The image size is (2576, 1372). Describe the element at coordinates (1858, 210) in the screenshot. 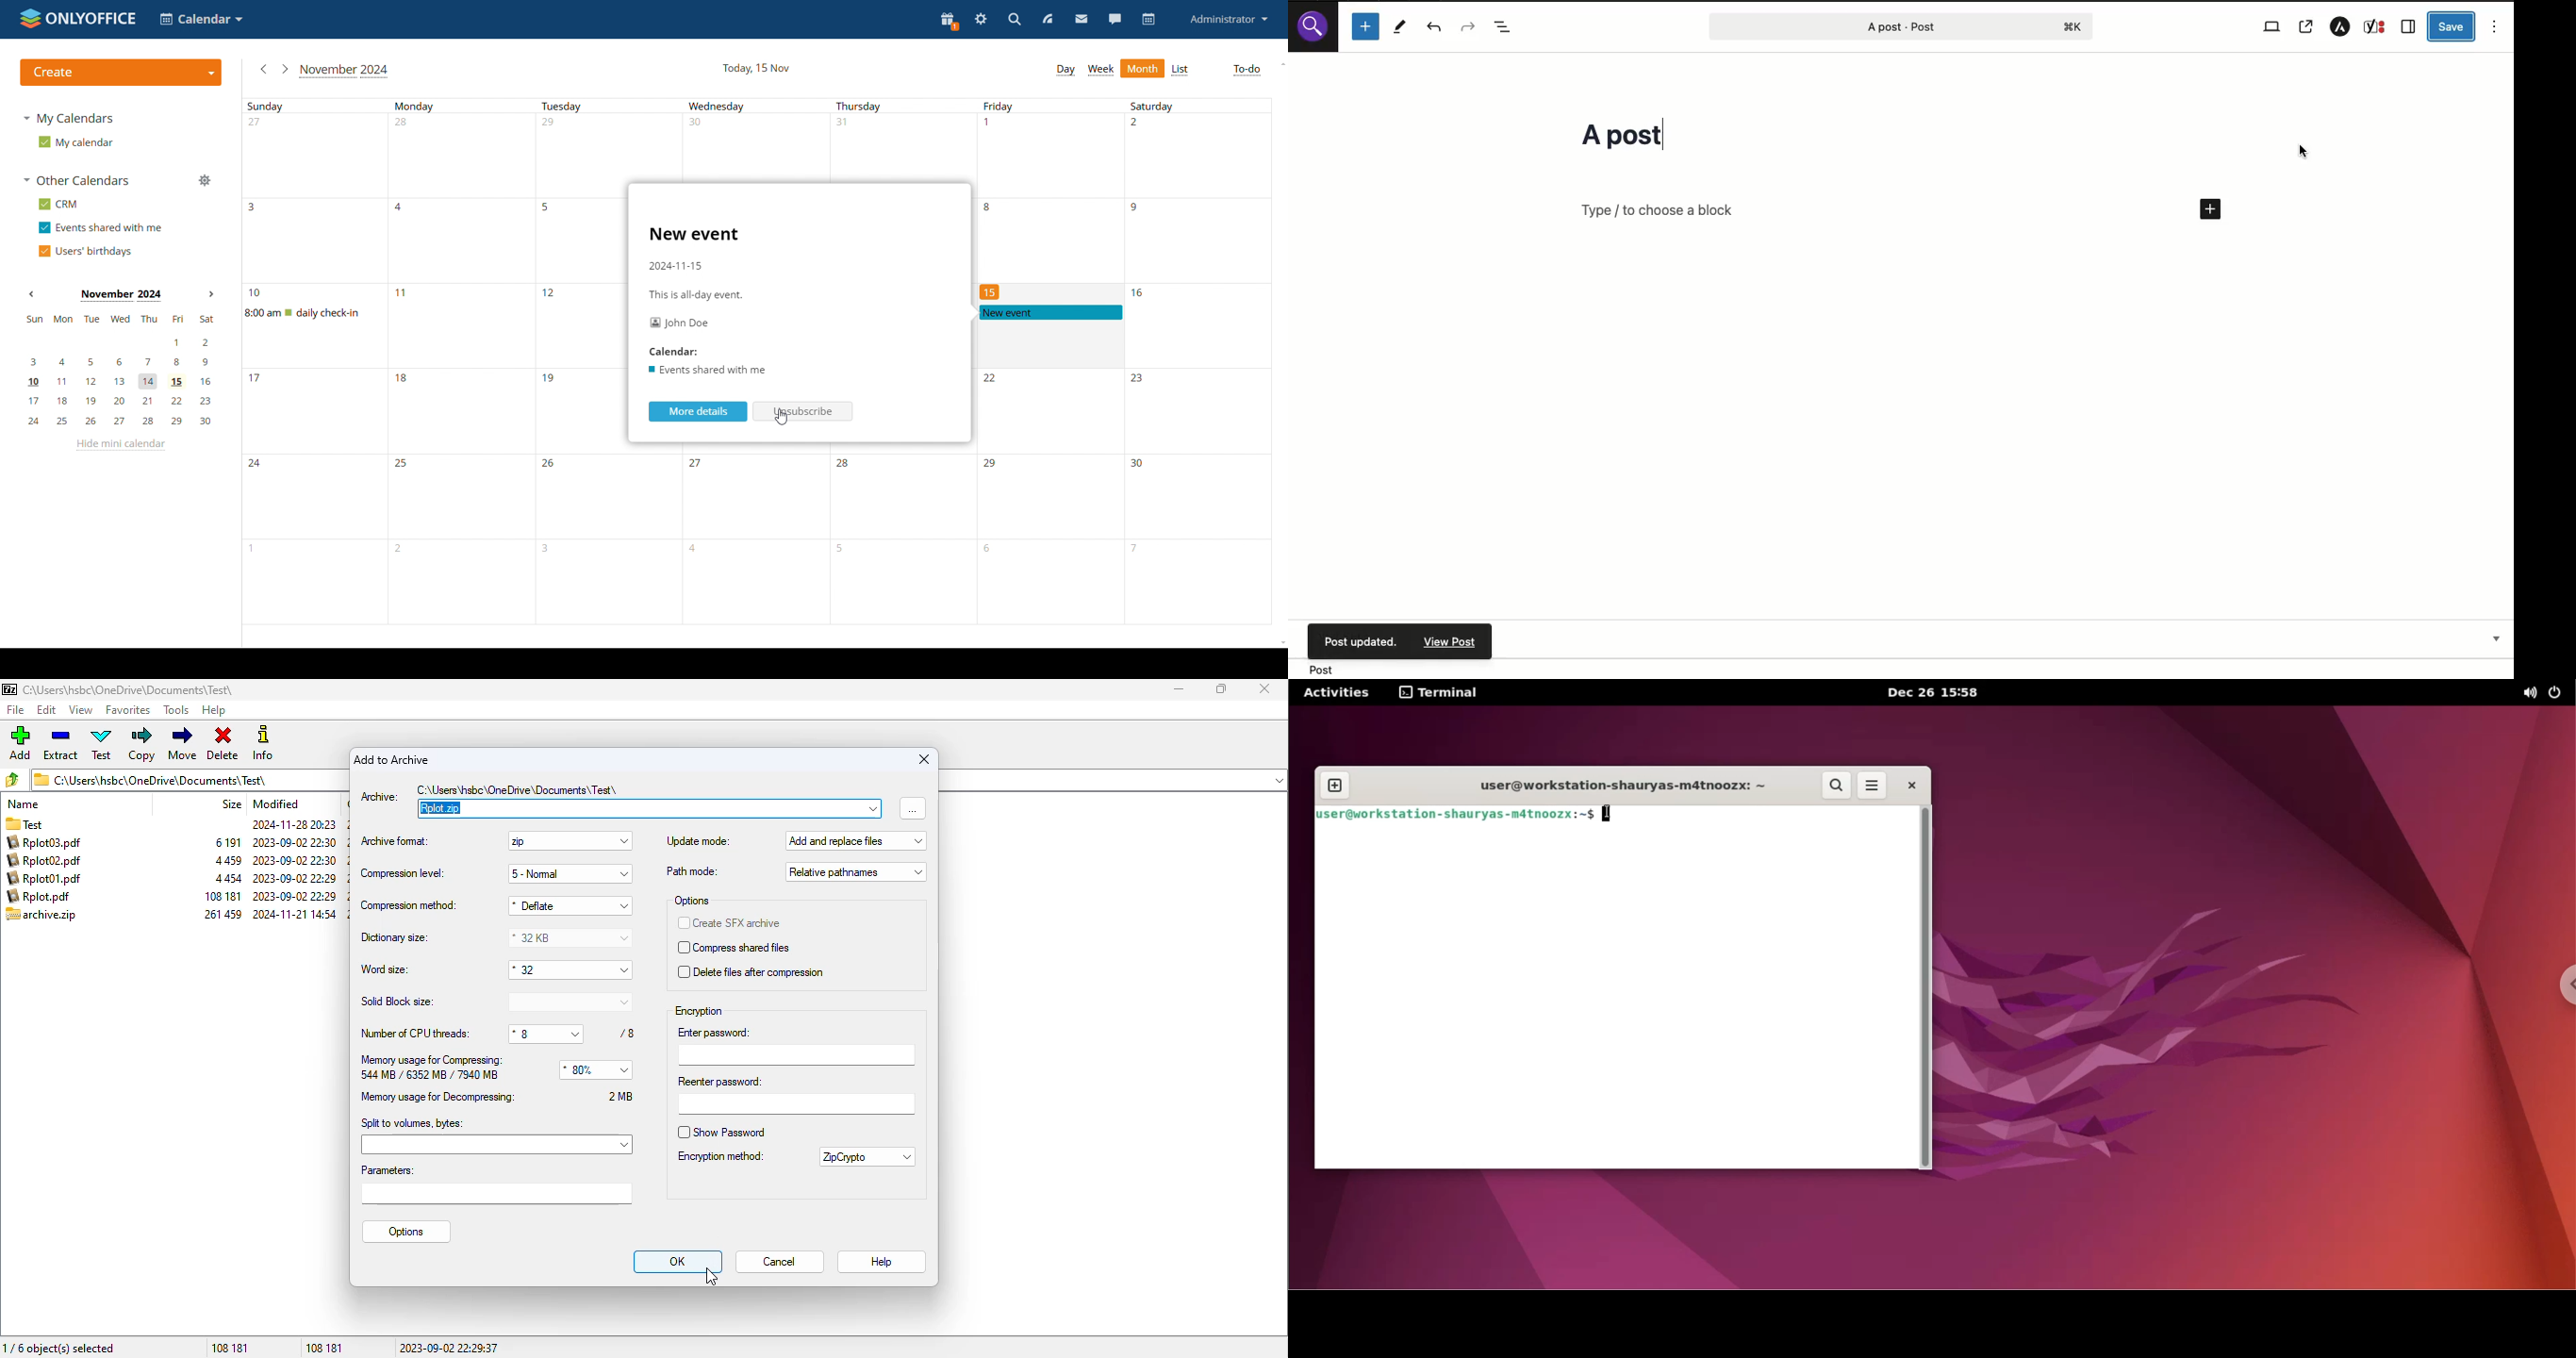

I see `Add block` at that location.